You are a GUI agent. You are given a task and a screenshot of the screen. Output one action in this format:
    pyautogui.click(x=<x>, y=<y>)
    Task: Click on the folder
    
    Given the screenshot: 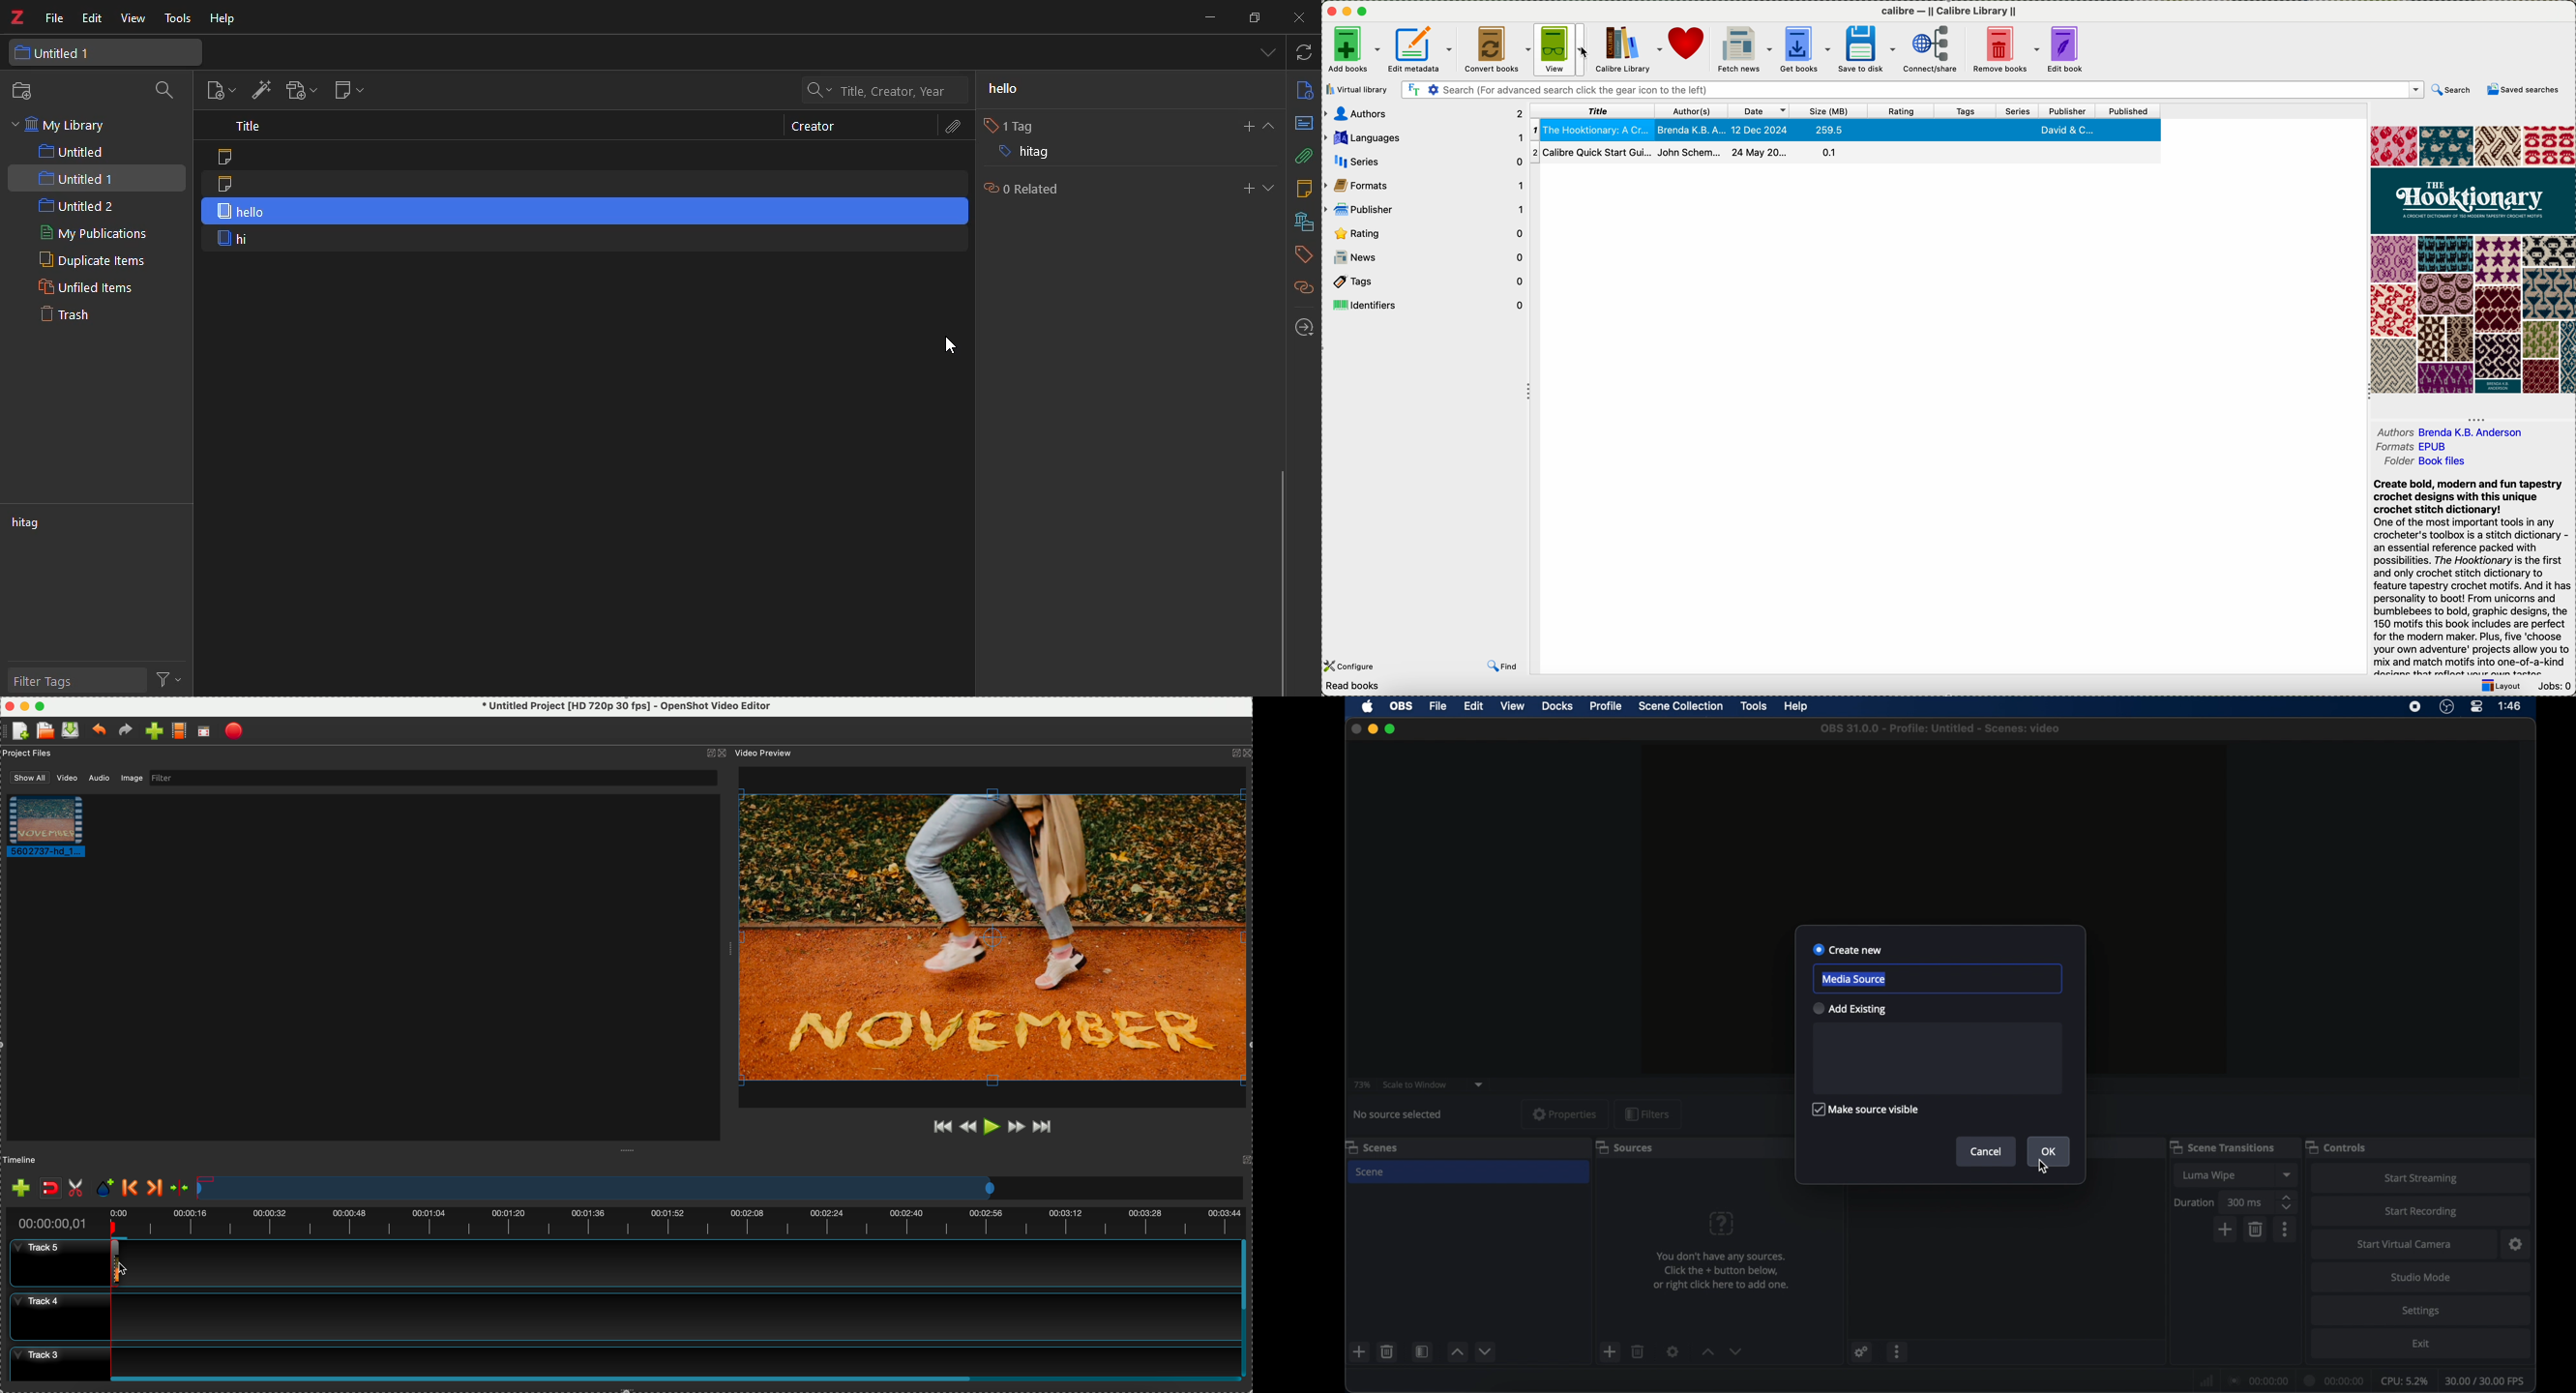 What is the action you would take?
    pyautogui.click(x=2424, y=465)
    